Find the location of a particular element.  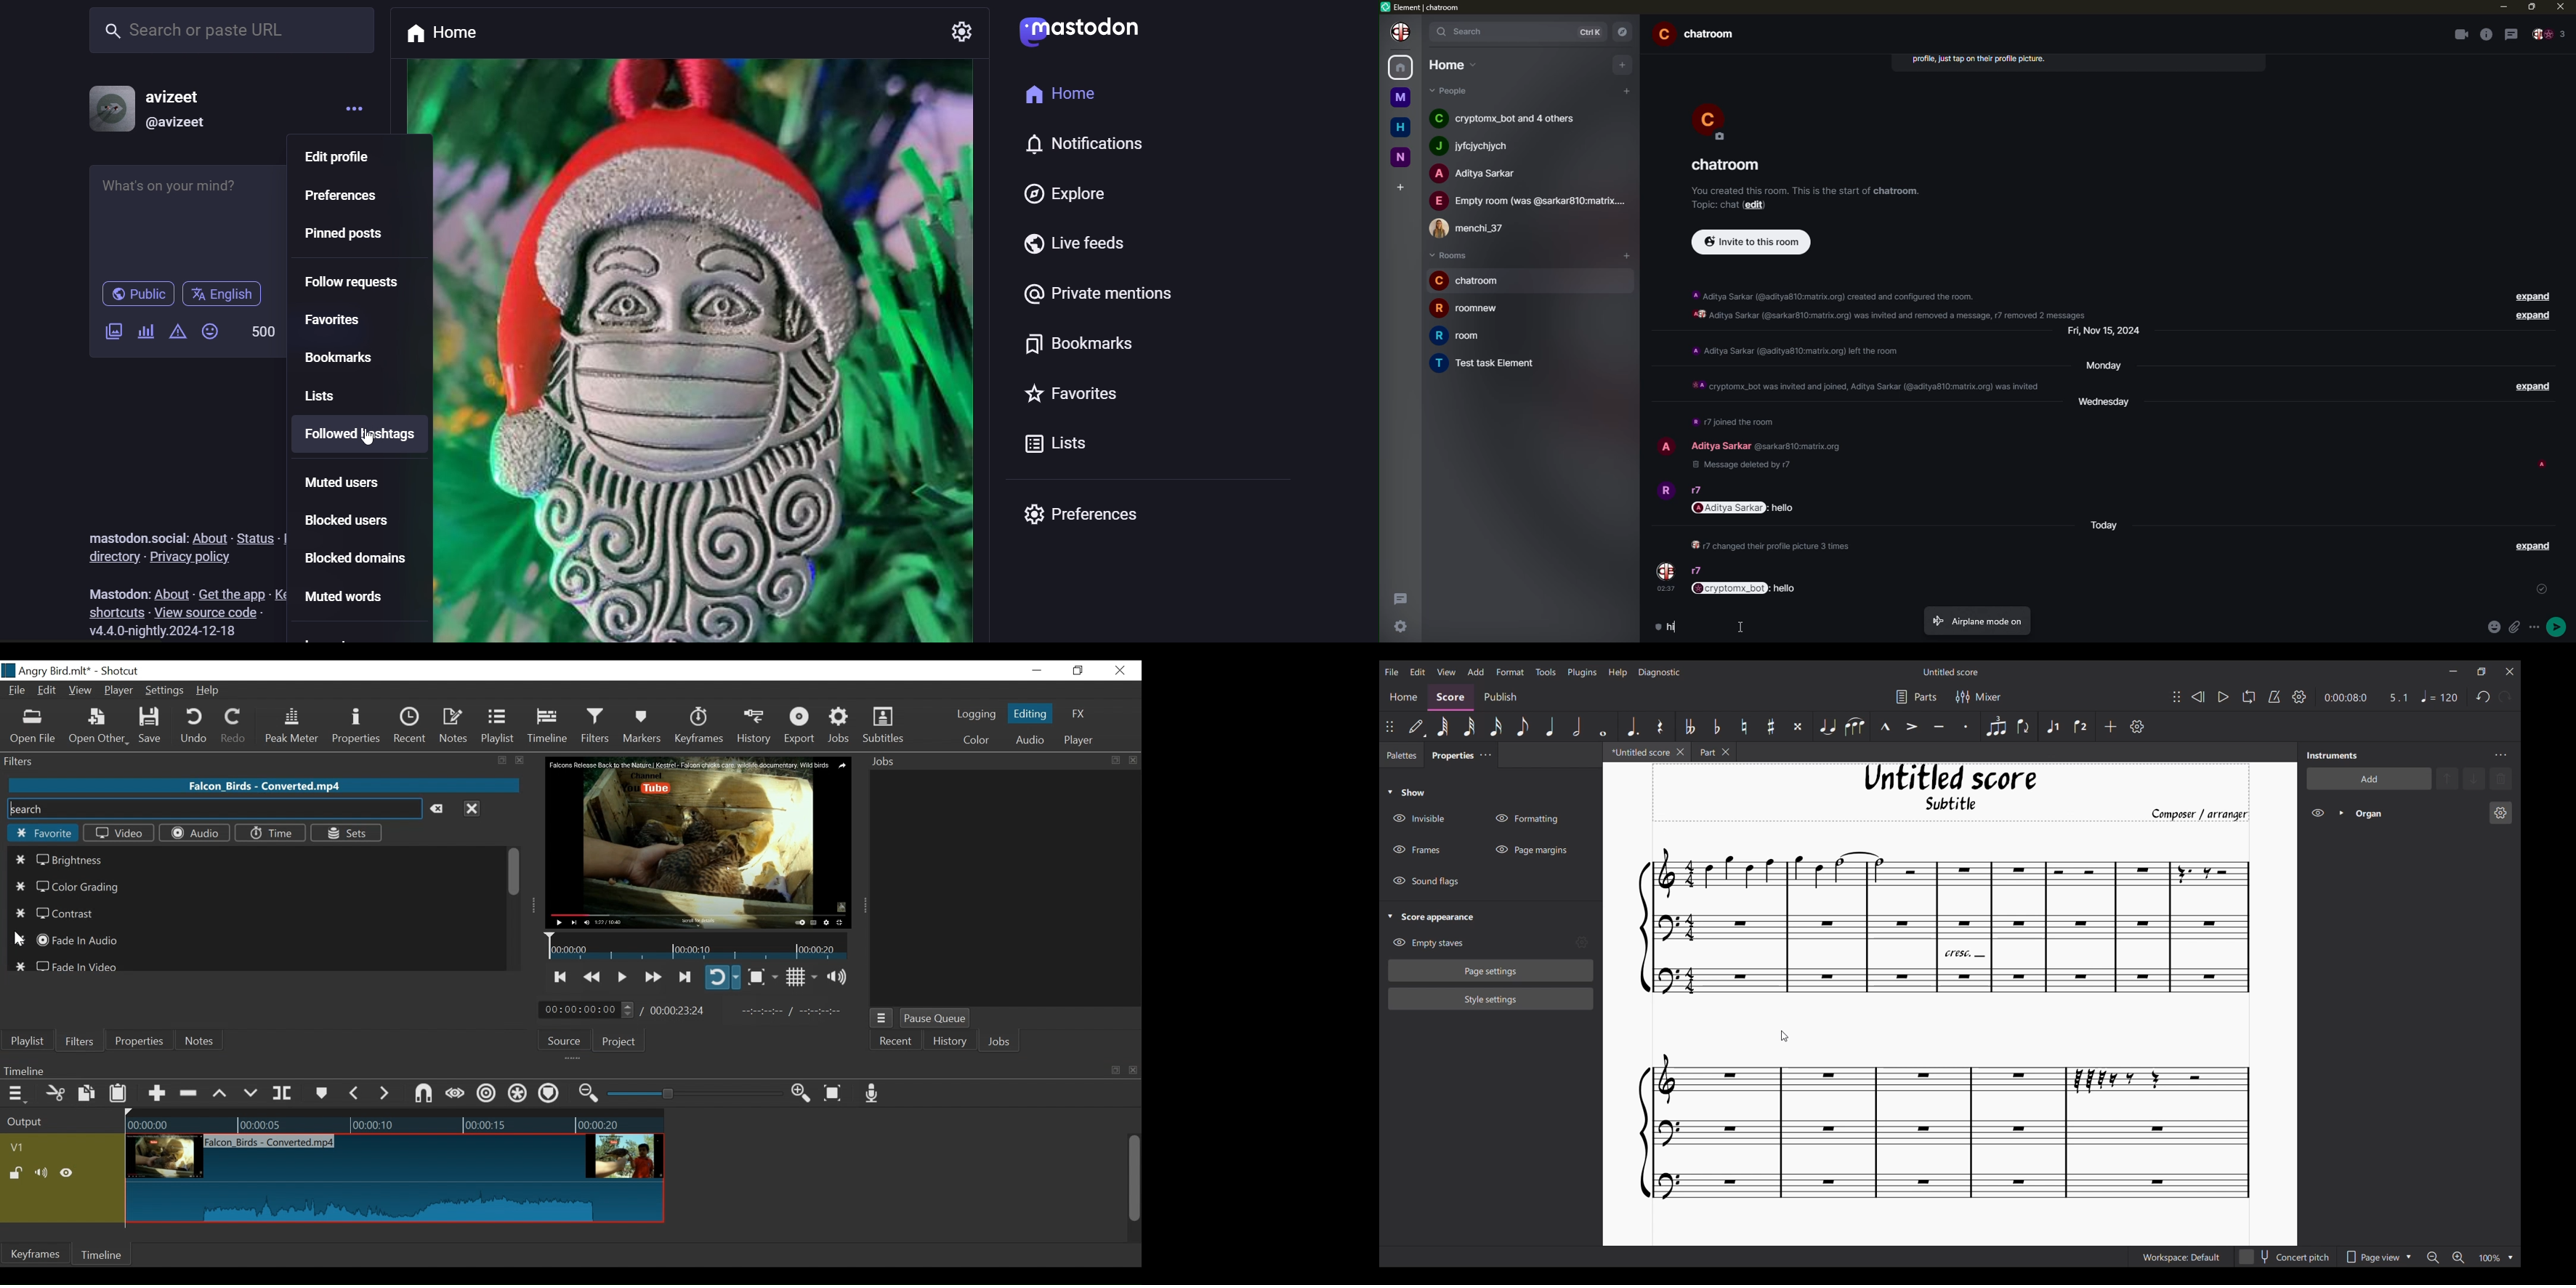

Score title is located at coordinates (1950, 672).